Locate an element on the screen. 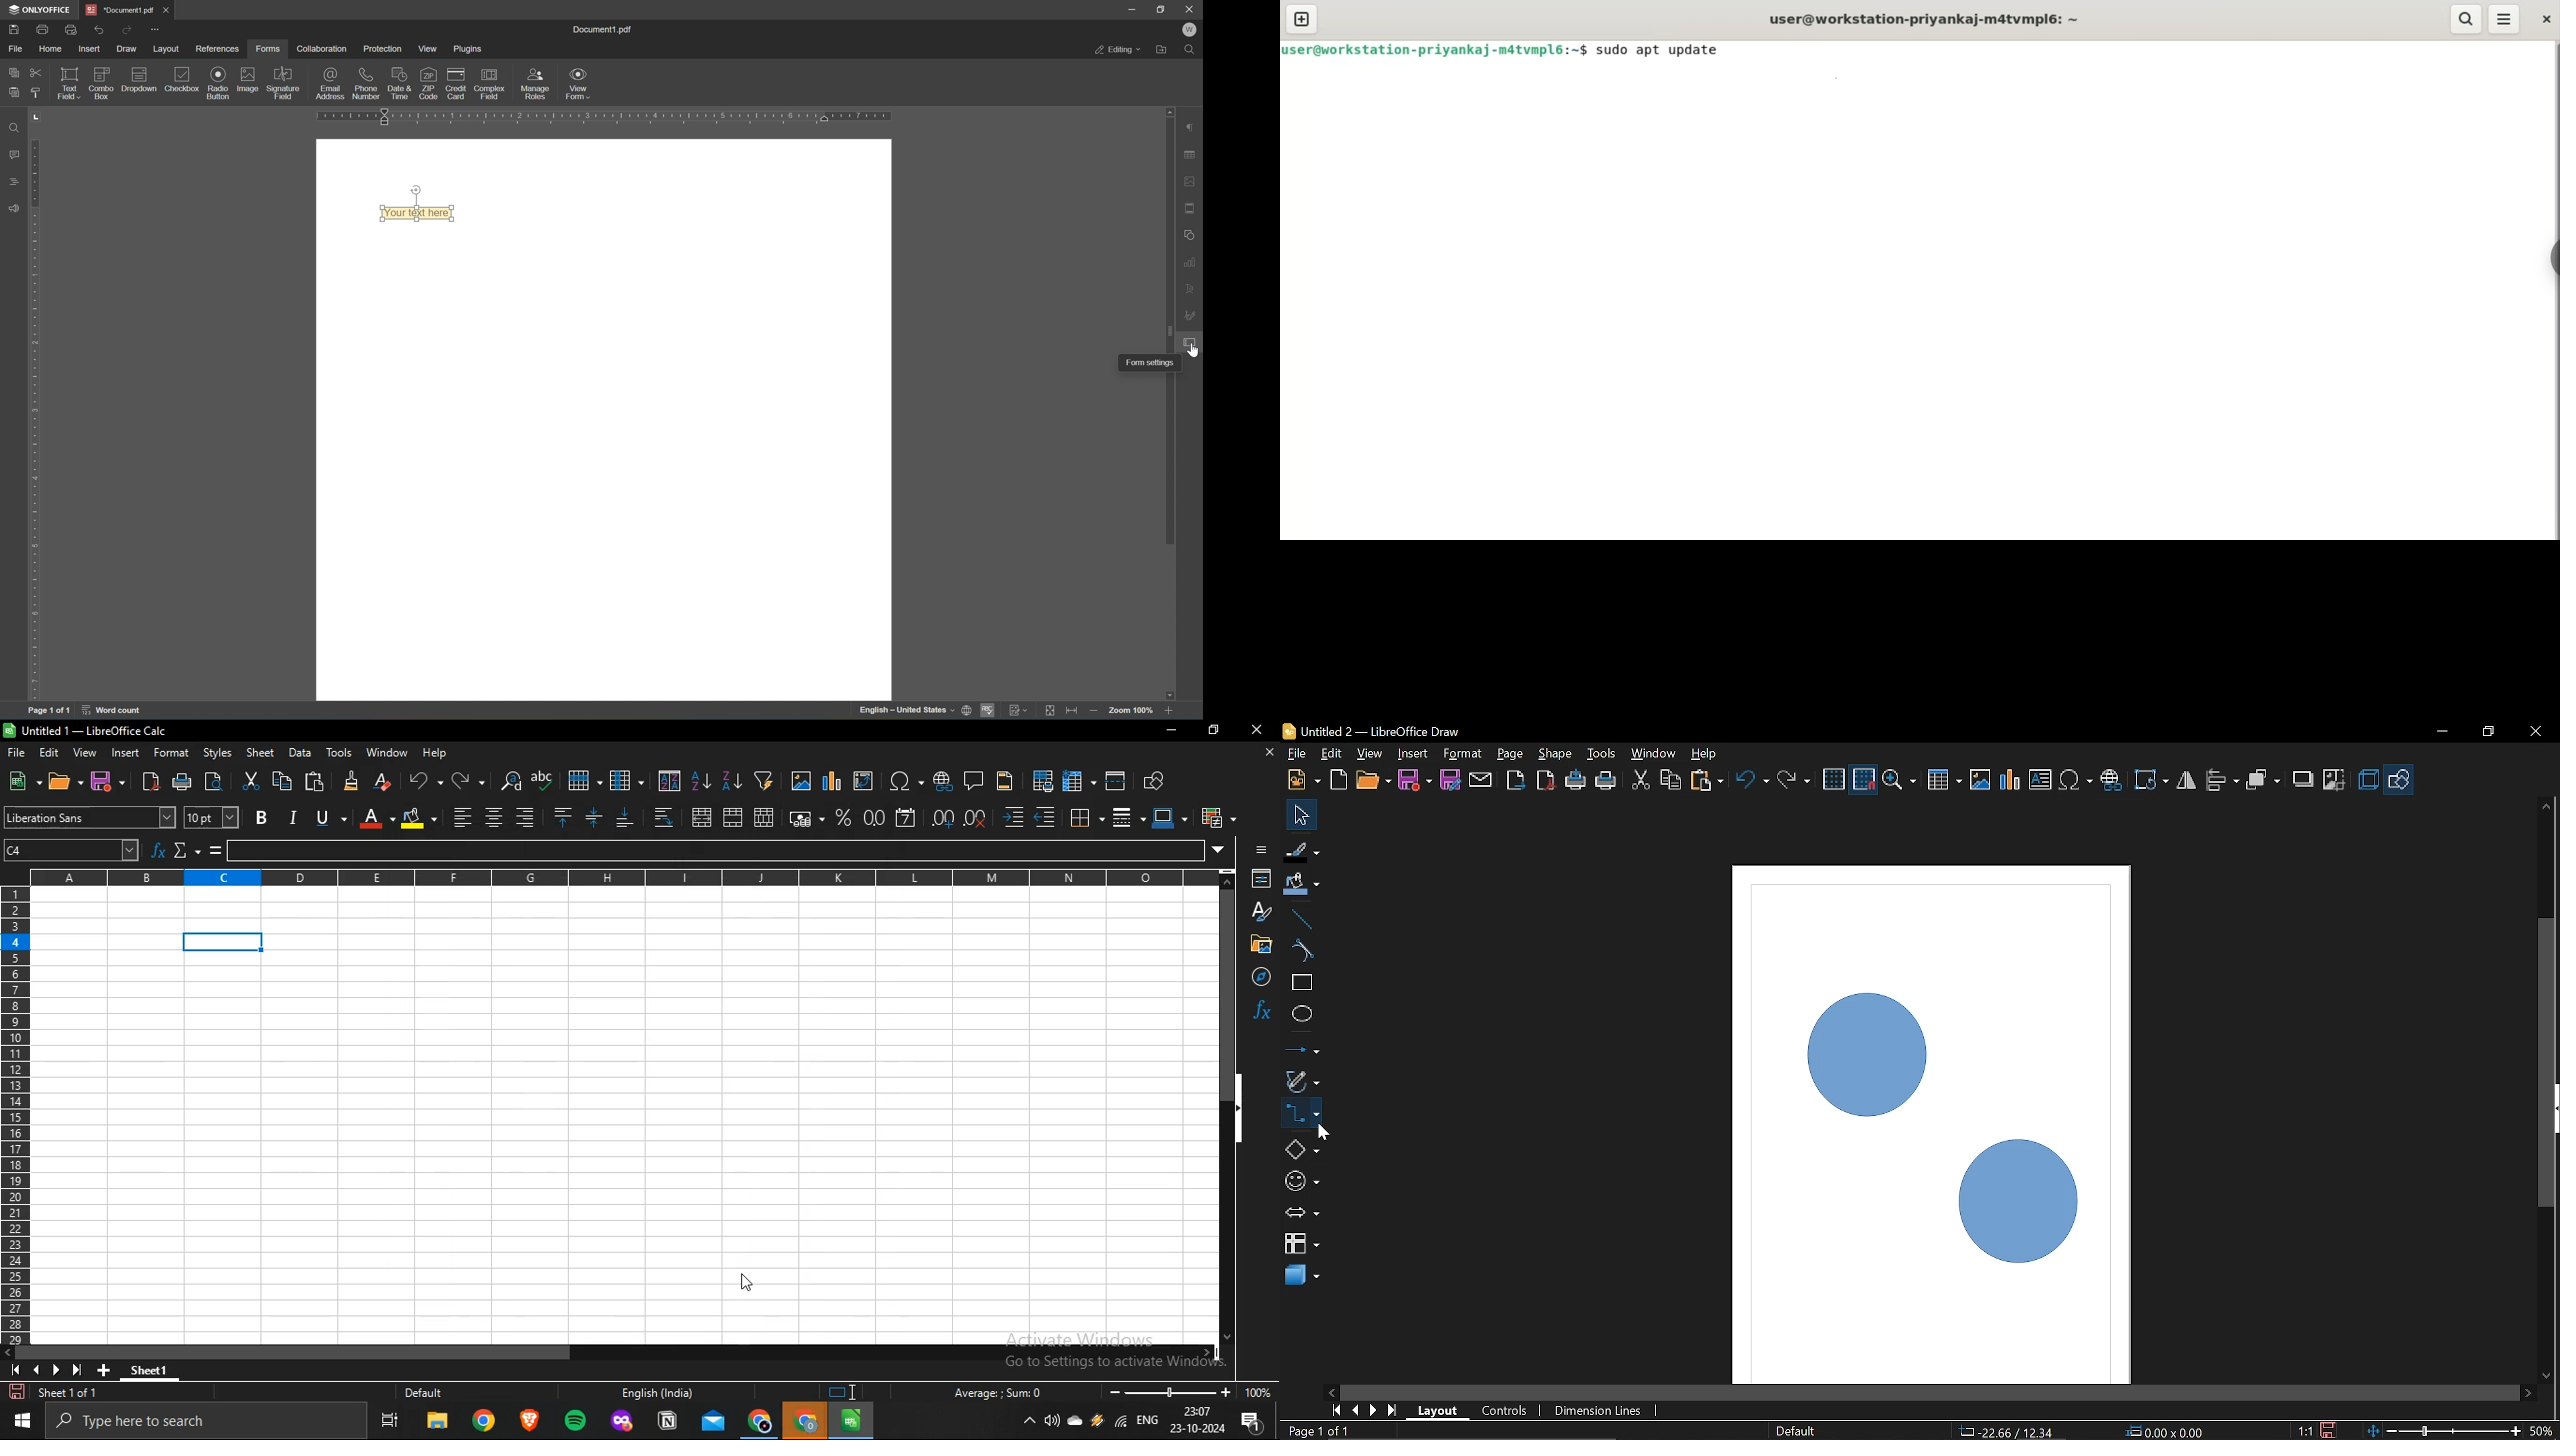 The height and width of the screenshot is (1456, 2576). styles is located at coordinates (216, 754).